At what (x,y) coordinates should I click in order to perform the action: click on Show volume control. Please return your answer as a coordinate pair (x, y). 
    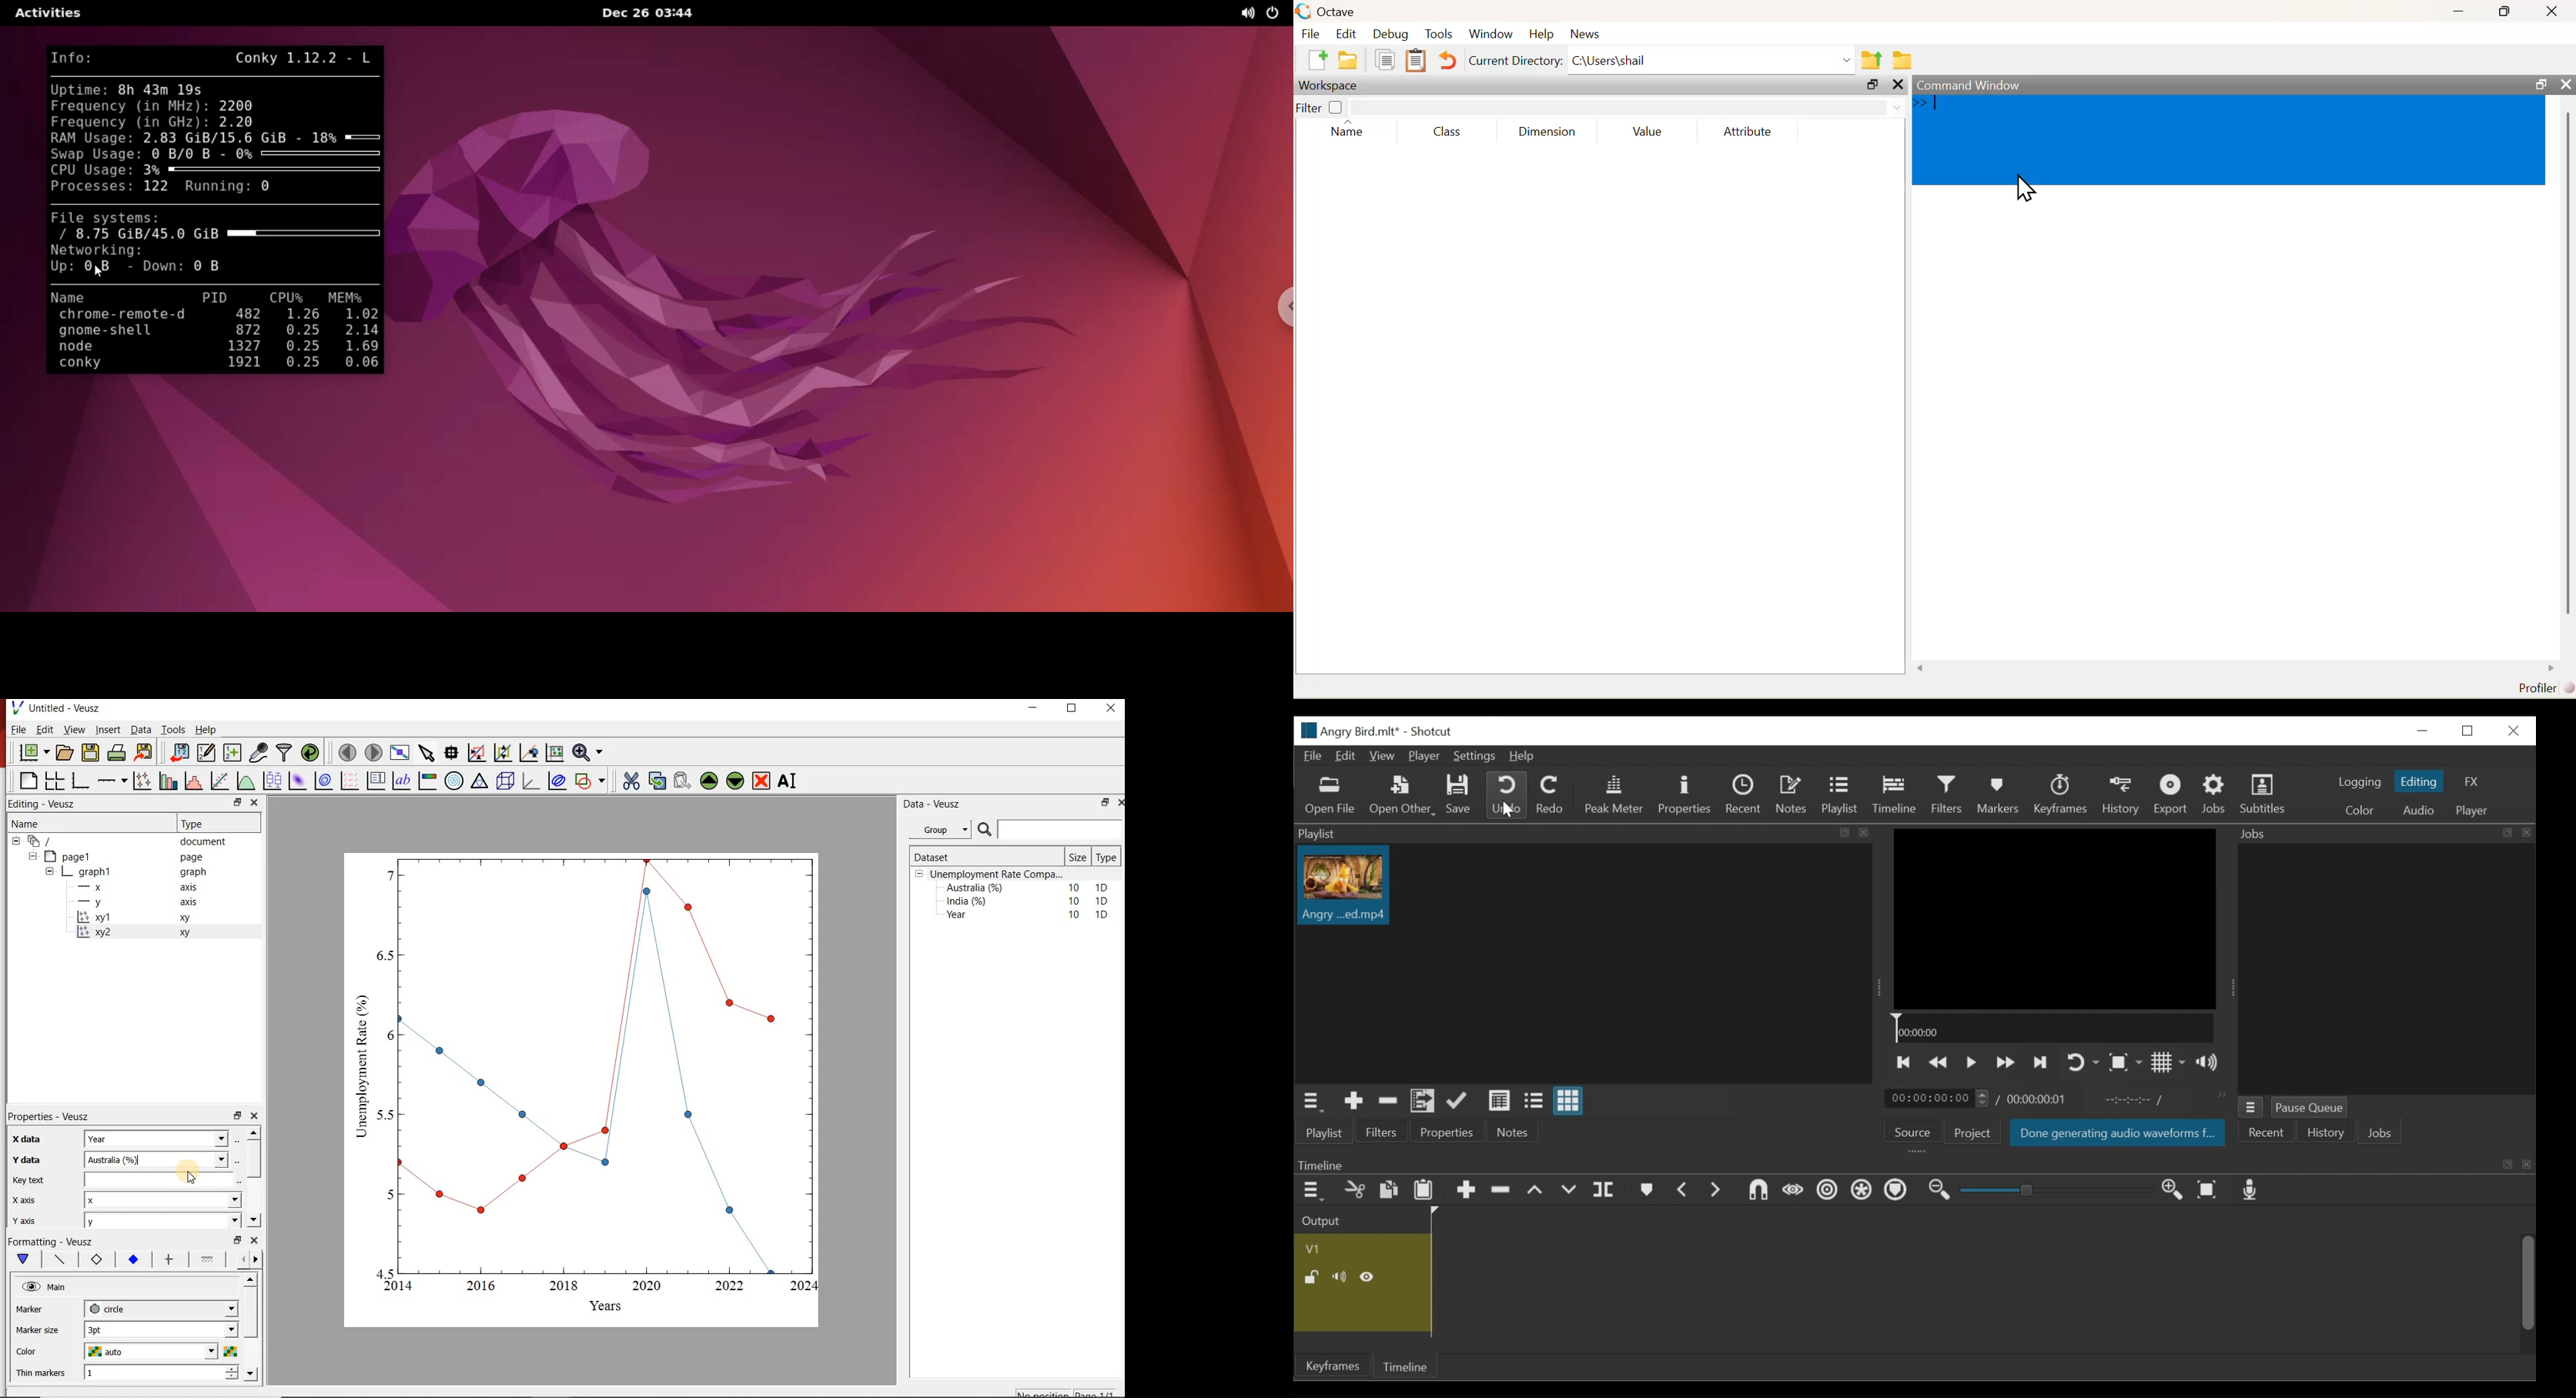
    Looking at the image, I should click on (2205, 1061).